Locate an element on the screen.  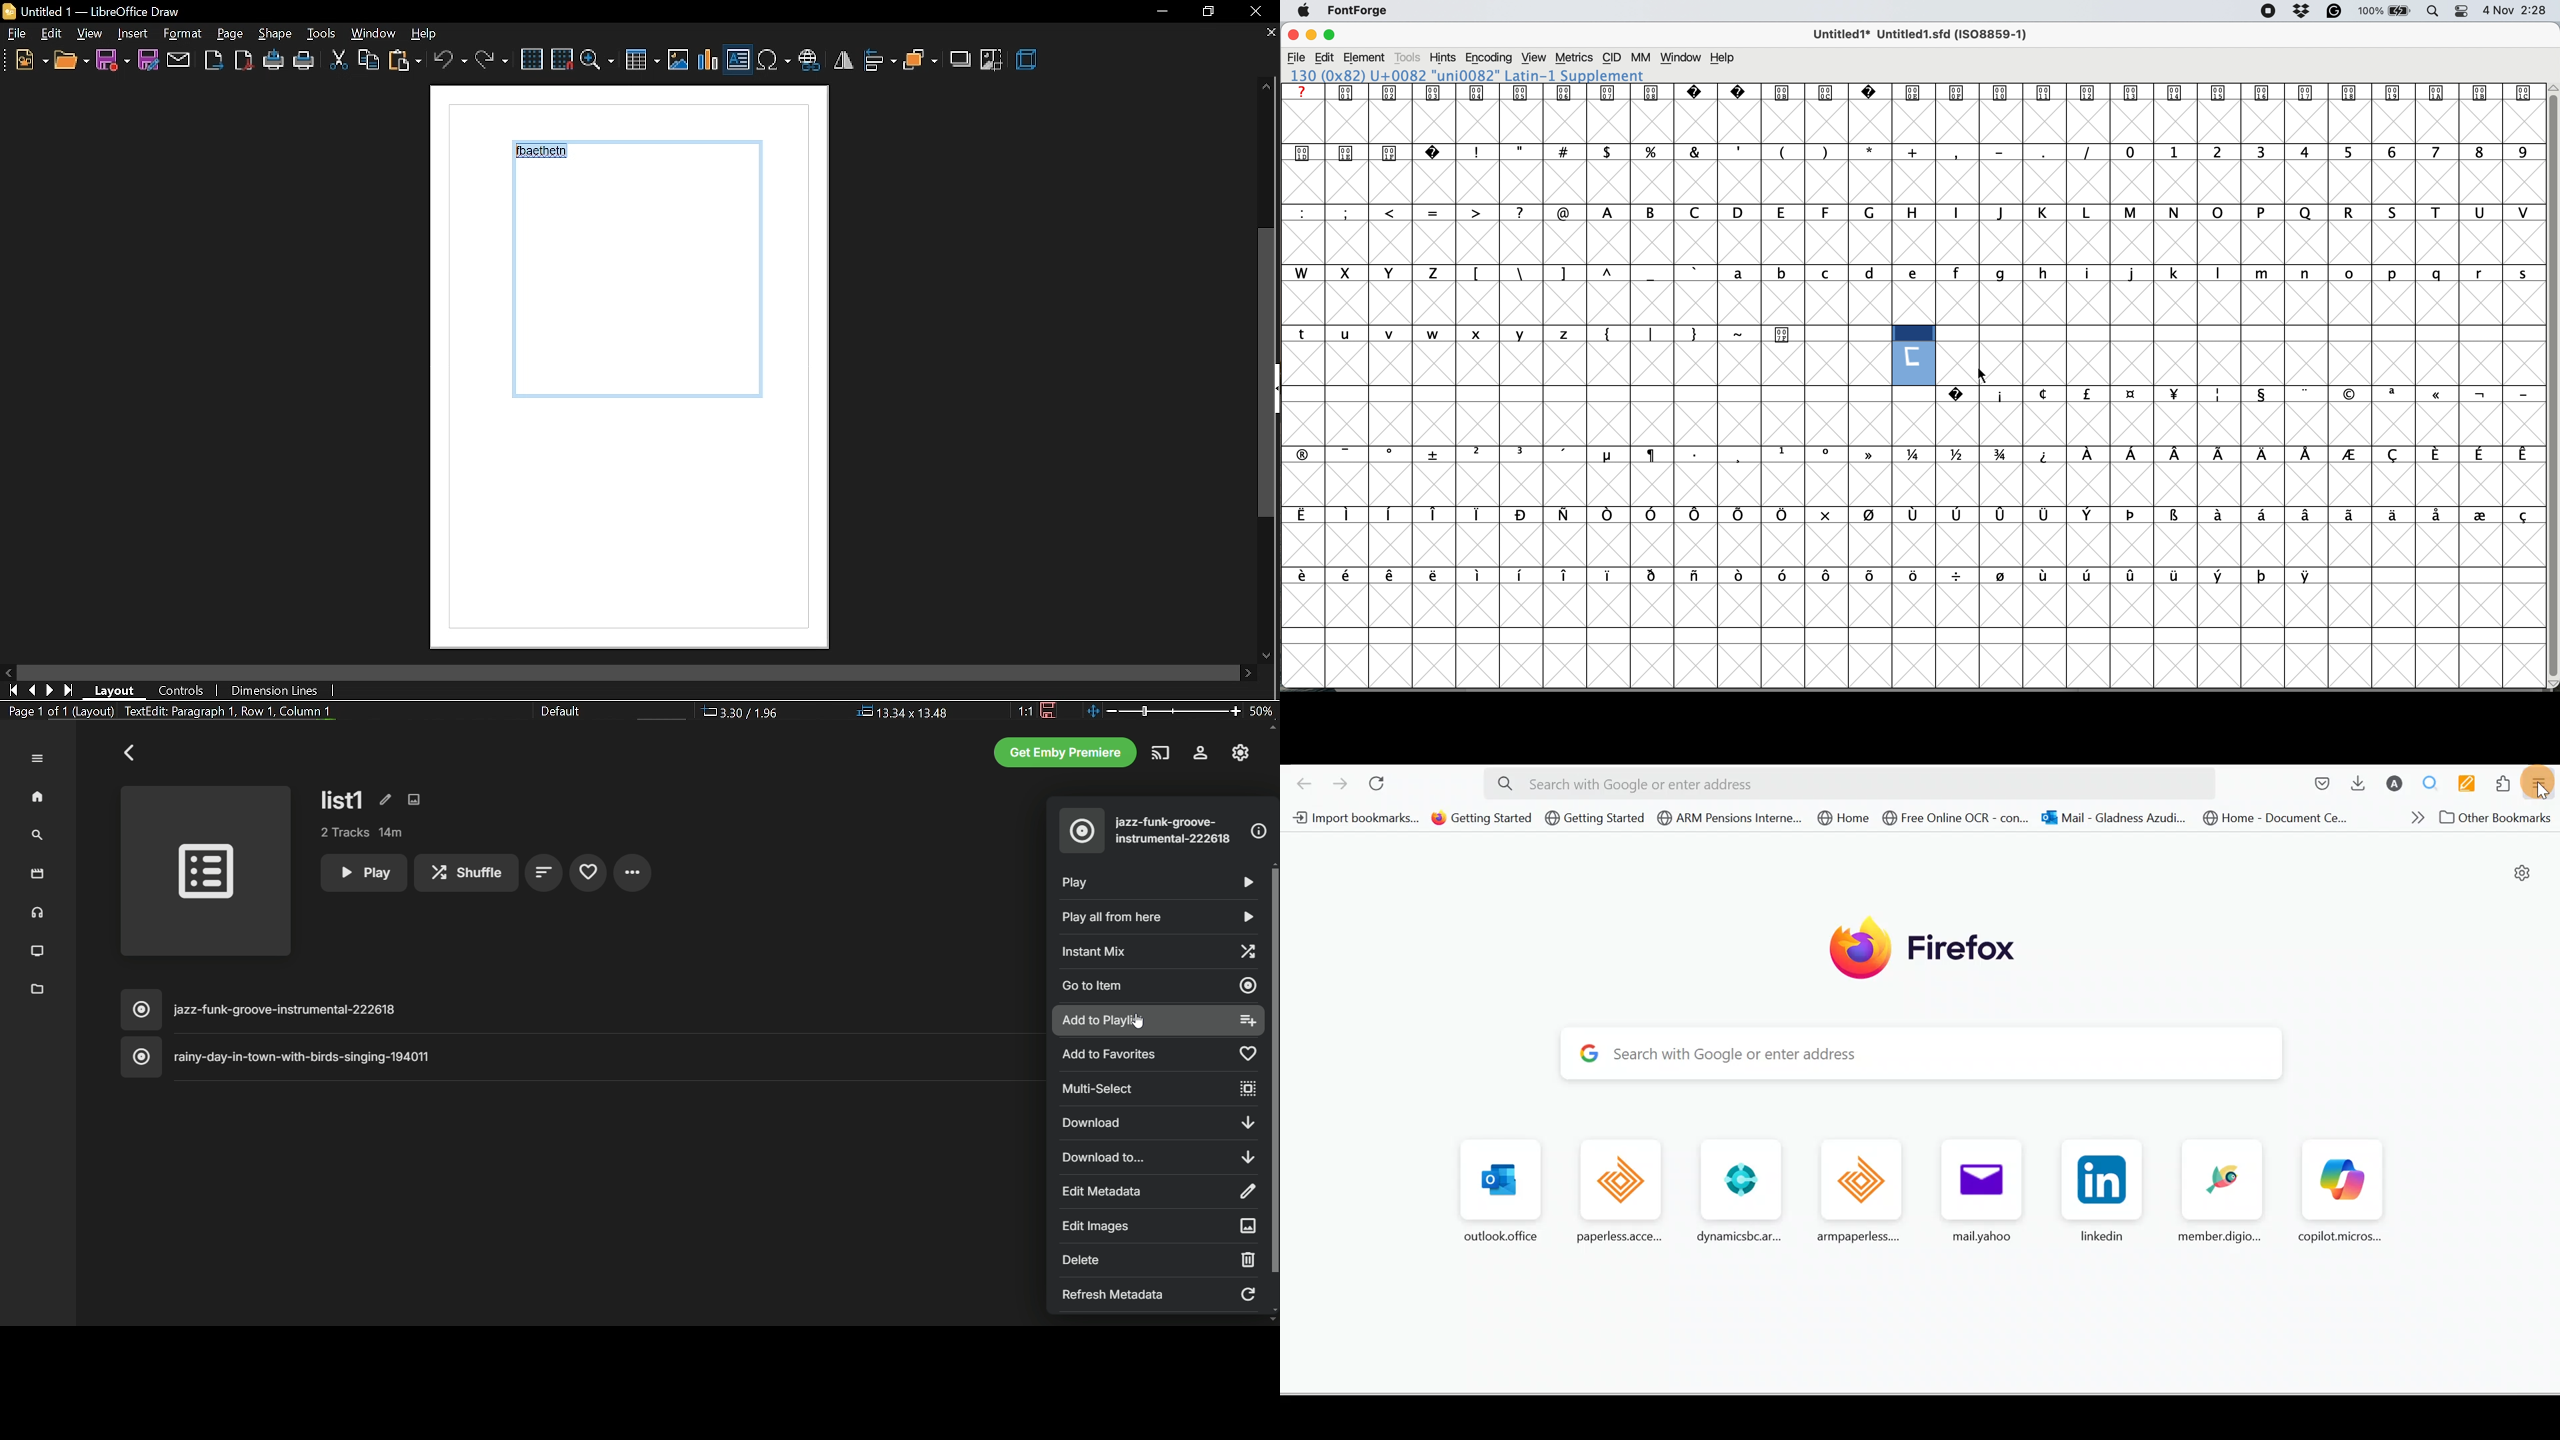
Go forward back one page is located at coordinates (1342, 783).